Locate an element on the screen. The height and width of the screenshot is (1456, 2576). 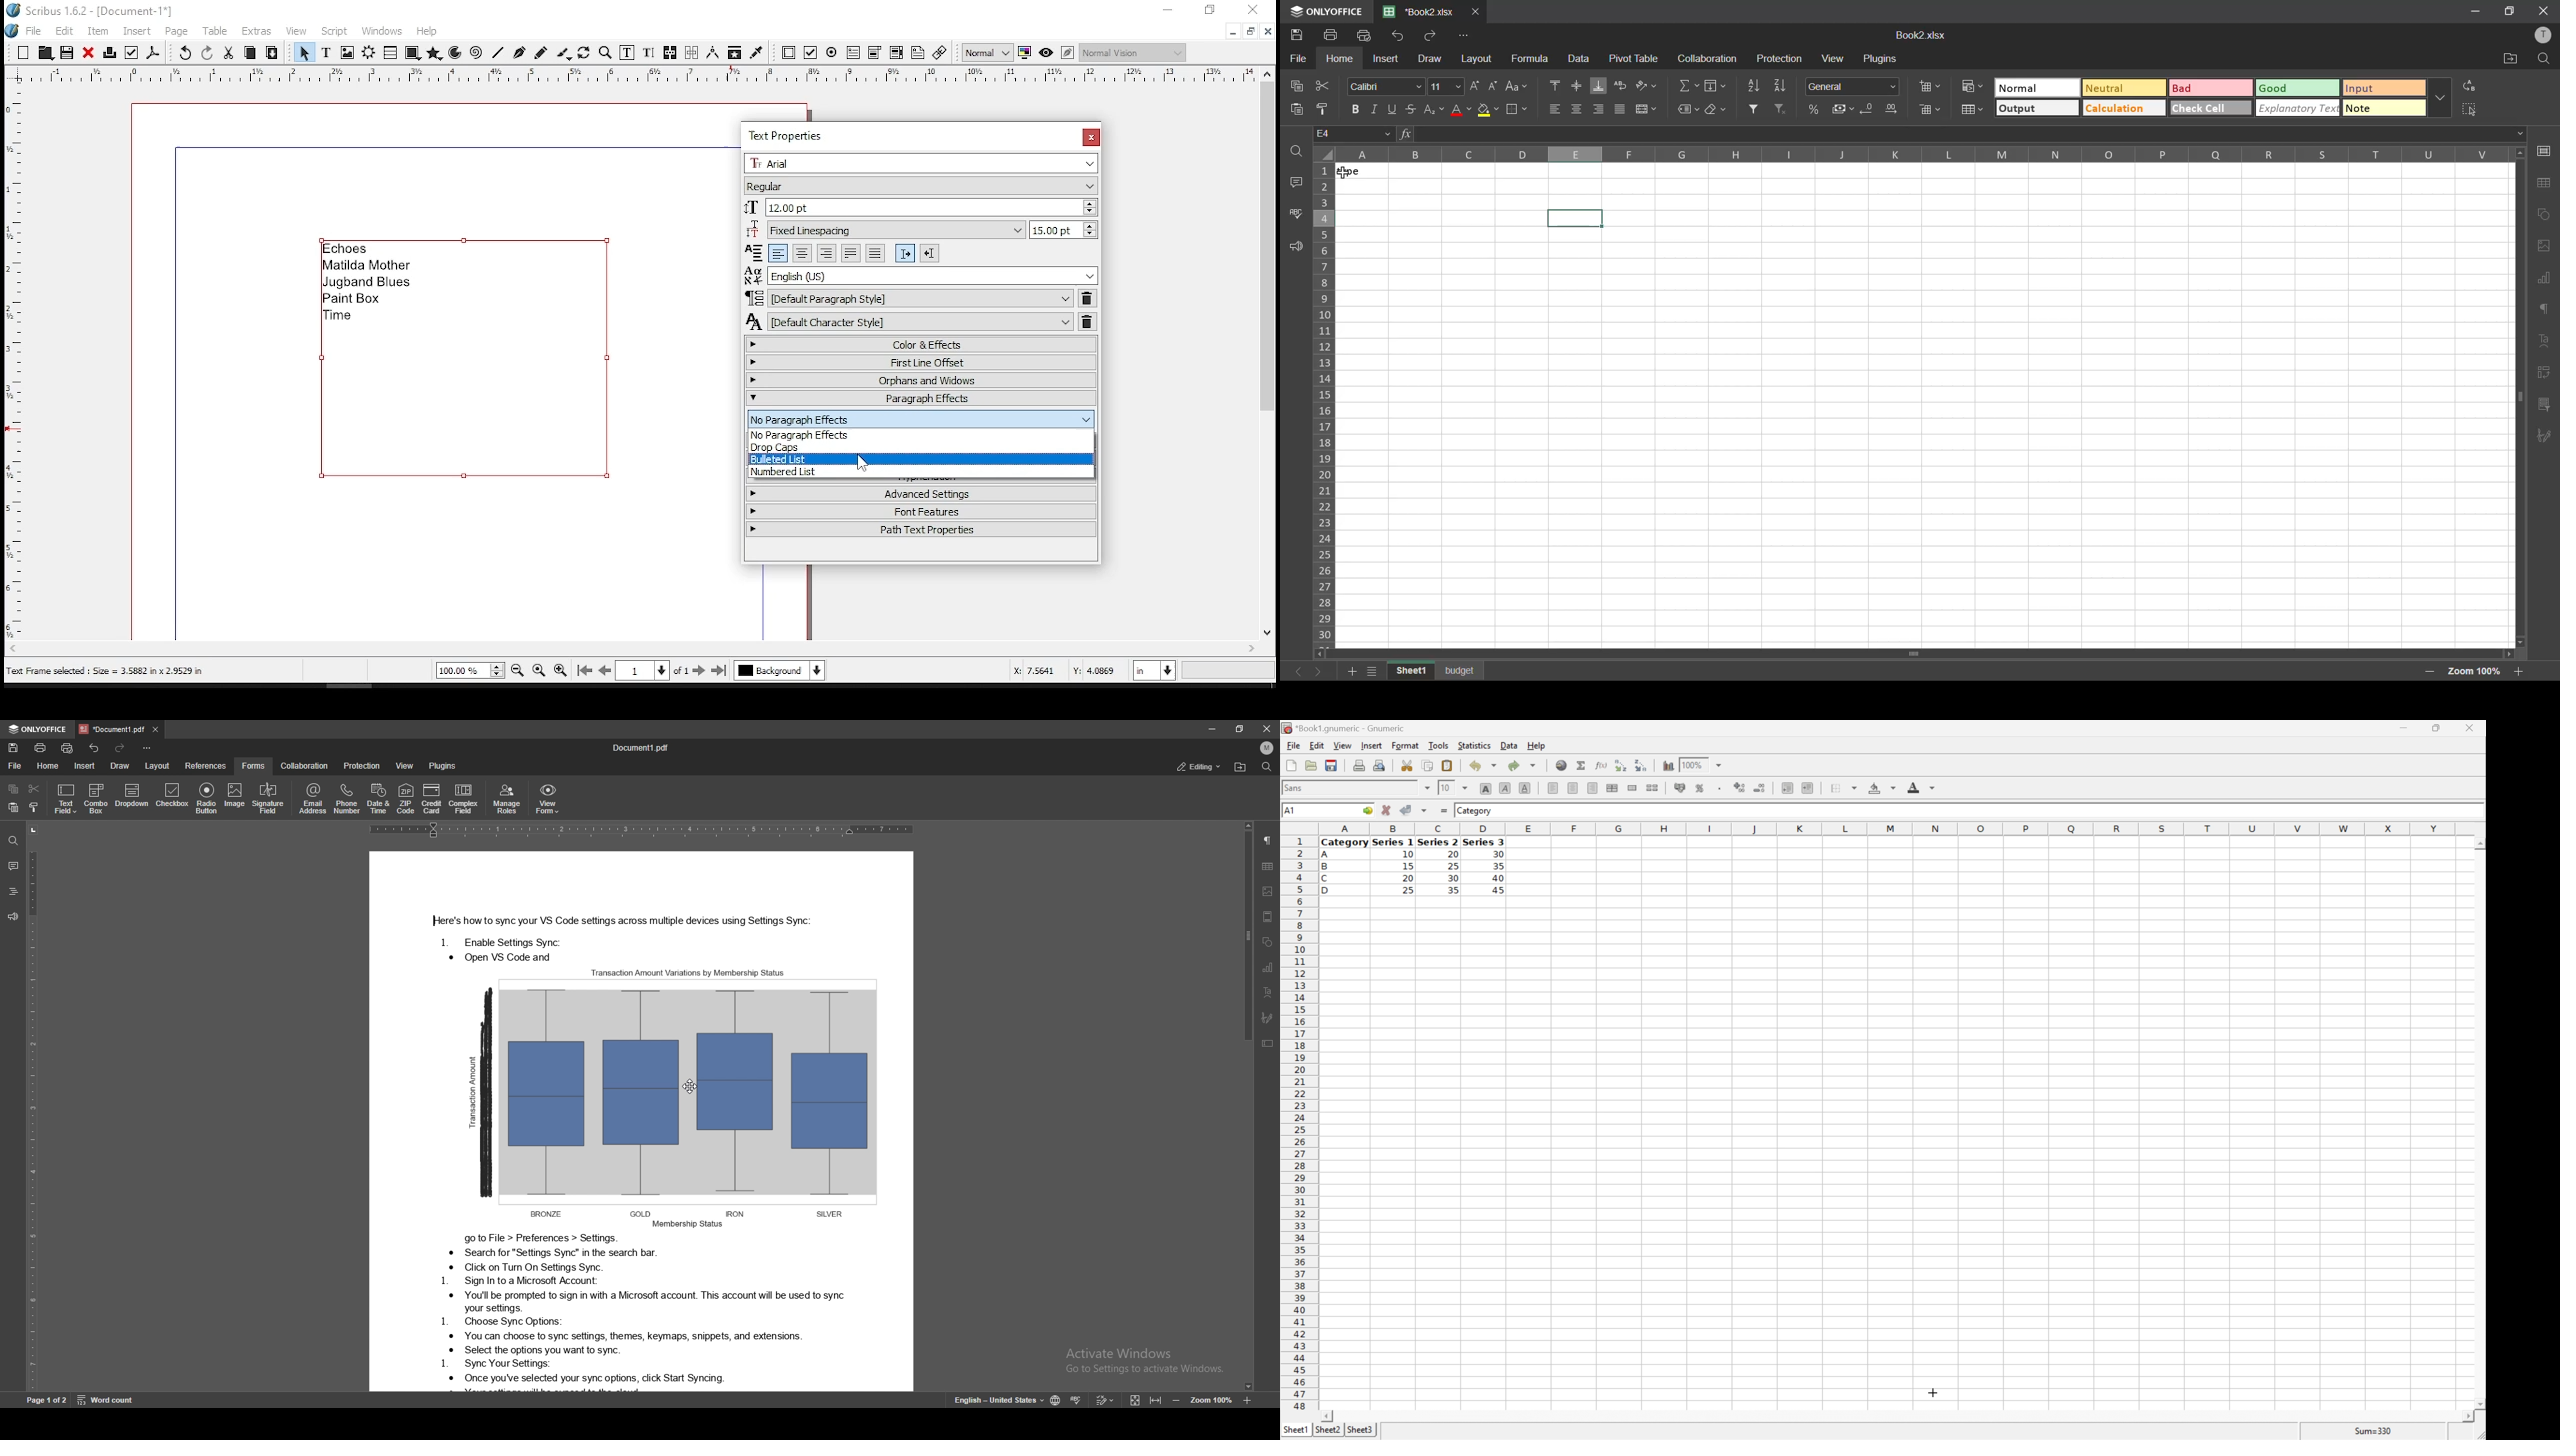
change text language is located at coordinates (999, 1399).